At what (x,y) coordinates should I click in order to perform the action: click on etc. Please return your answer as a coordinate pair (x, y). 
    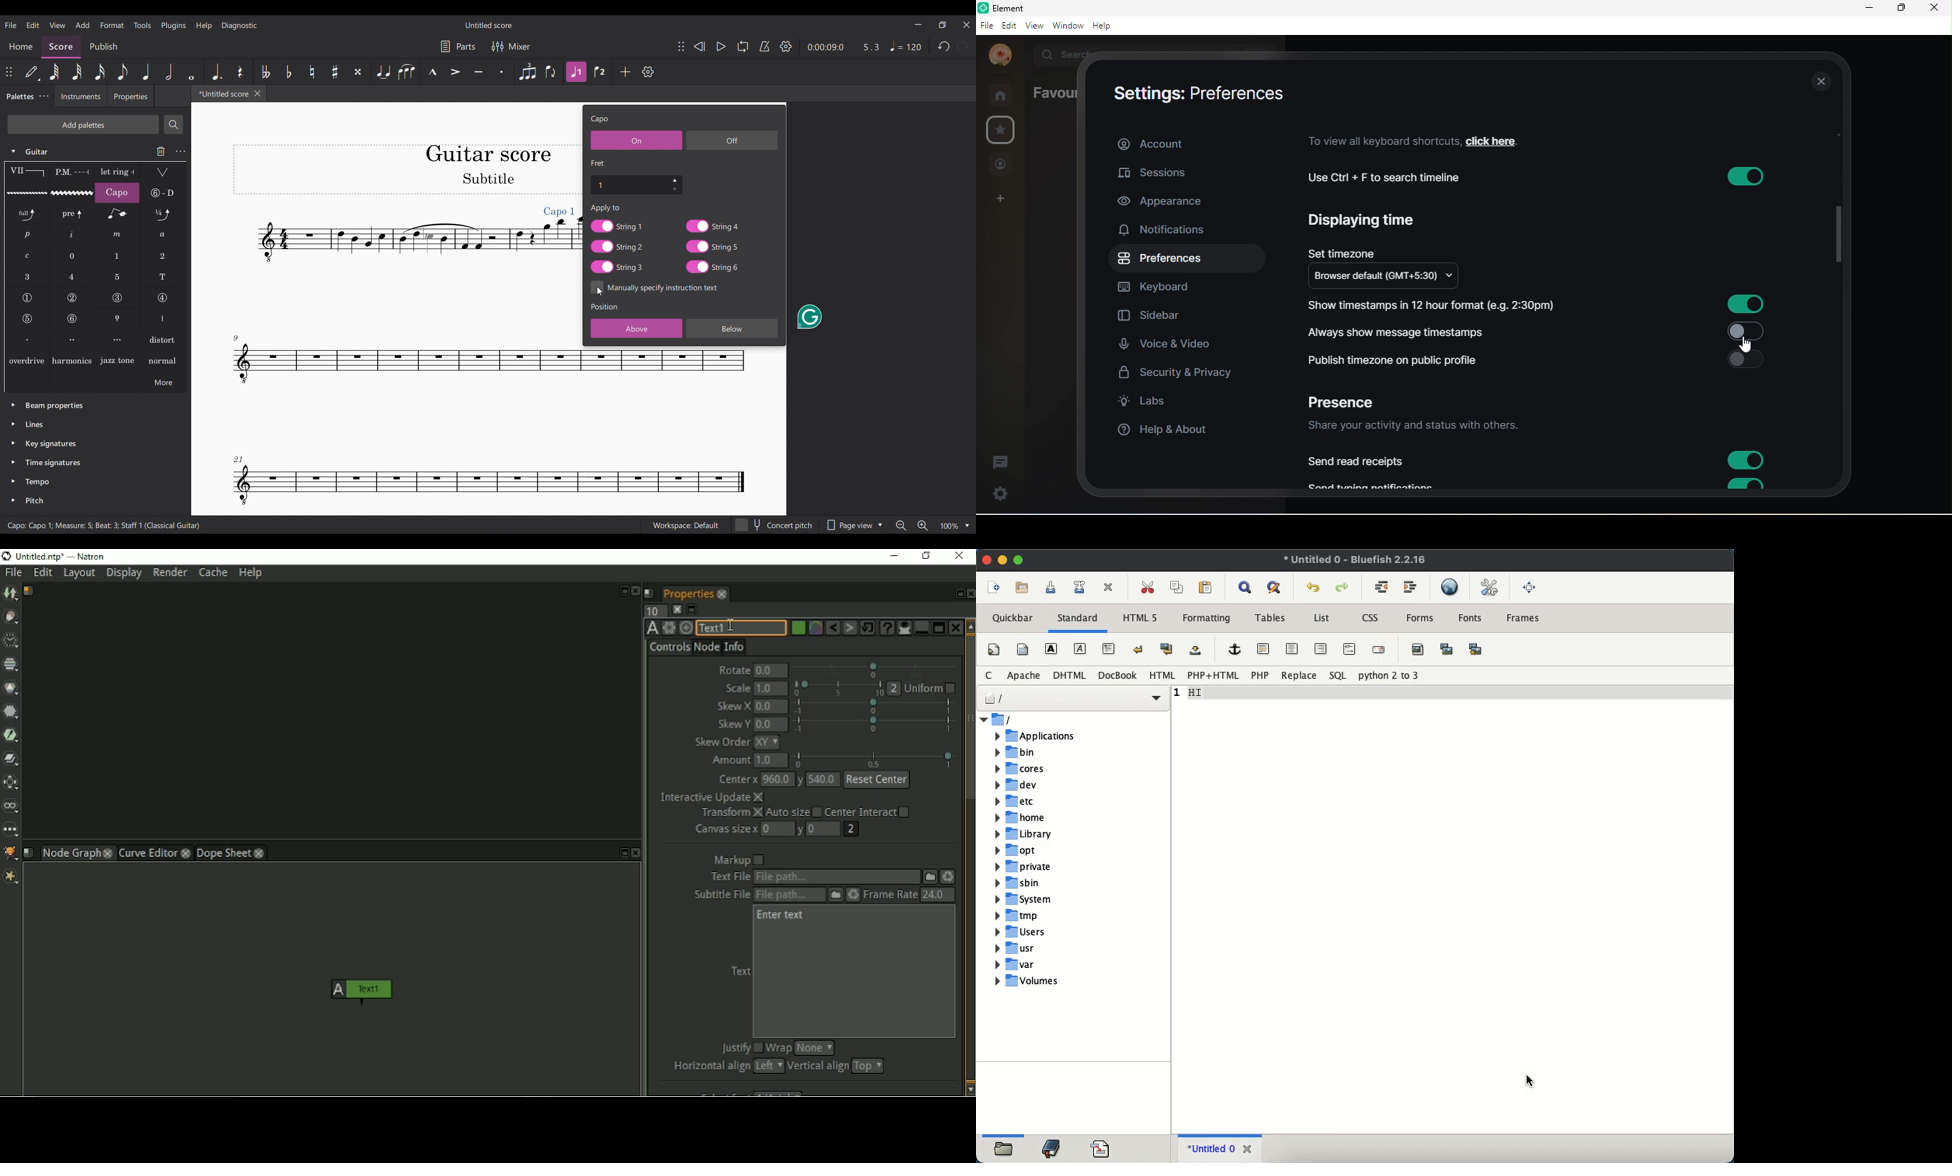
    Looking at the image, I should click on (1052, 801).